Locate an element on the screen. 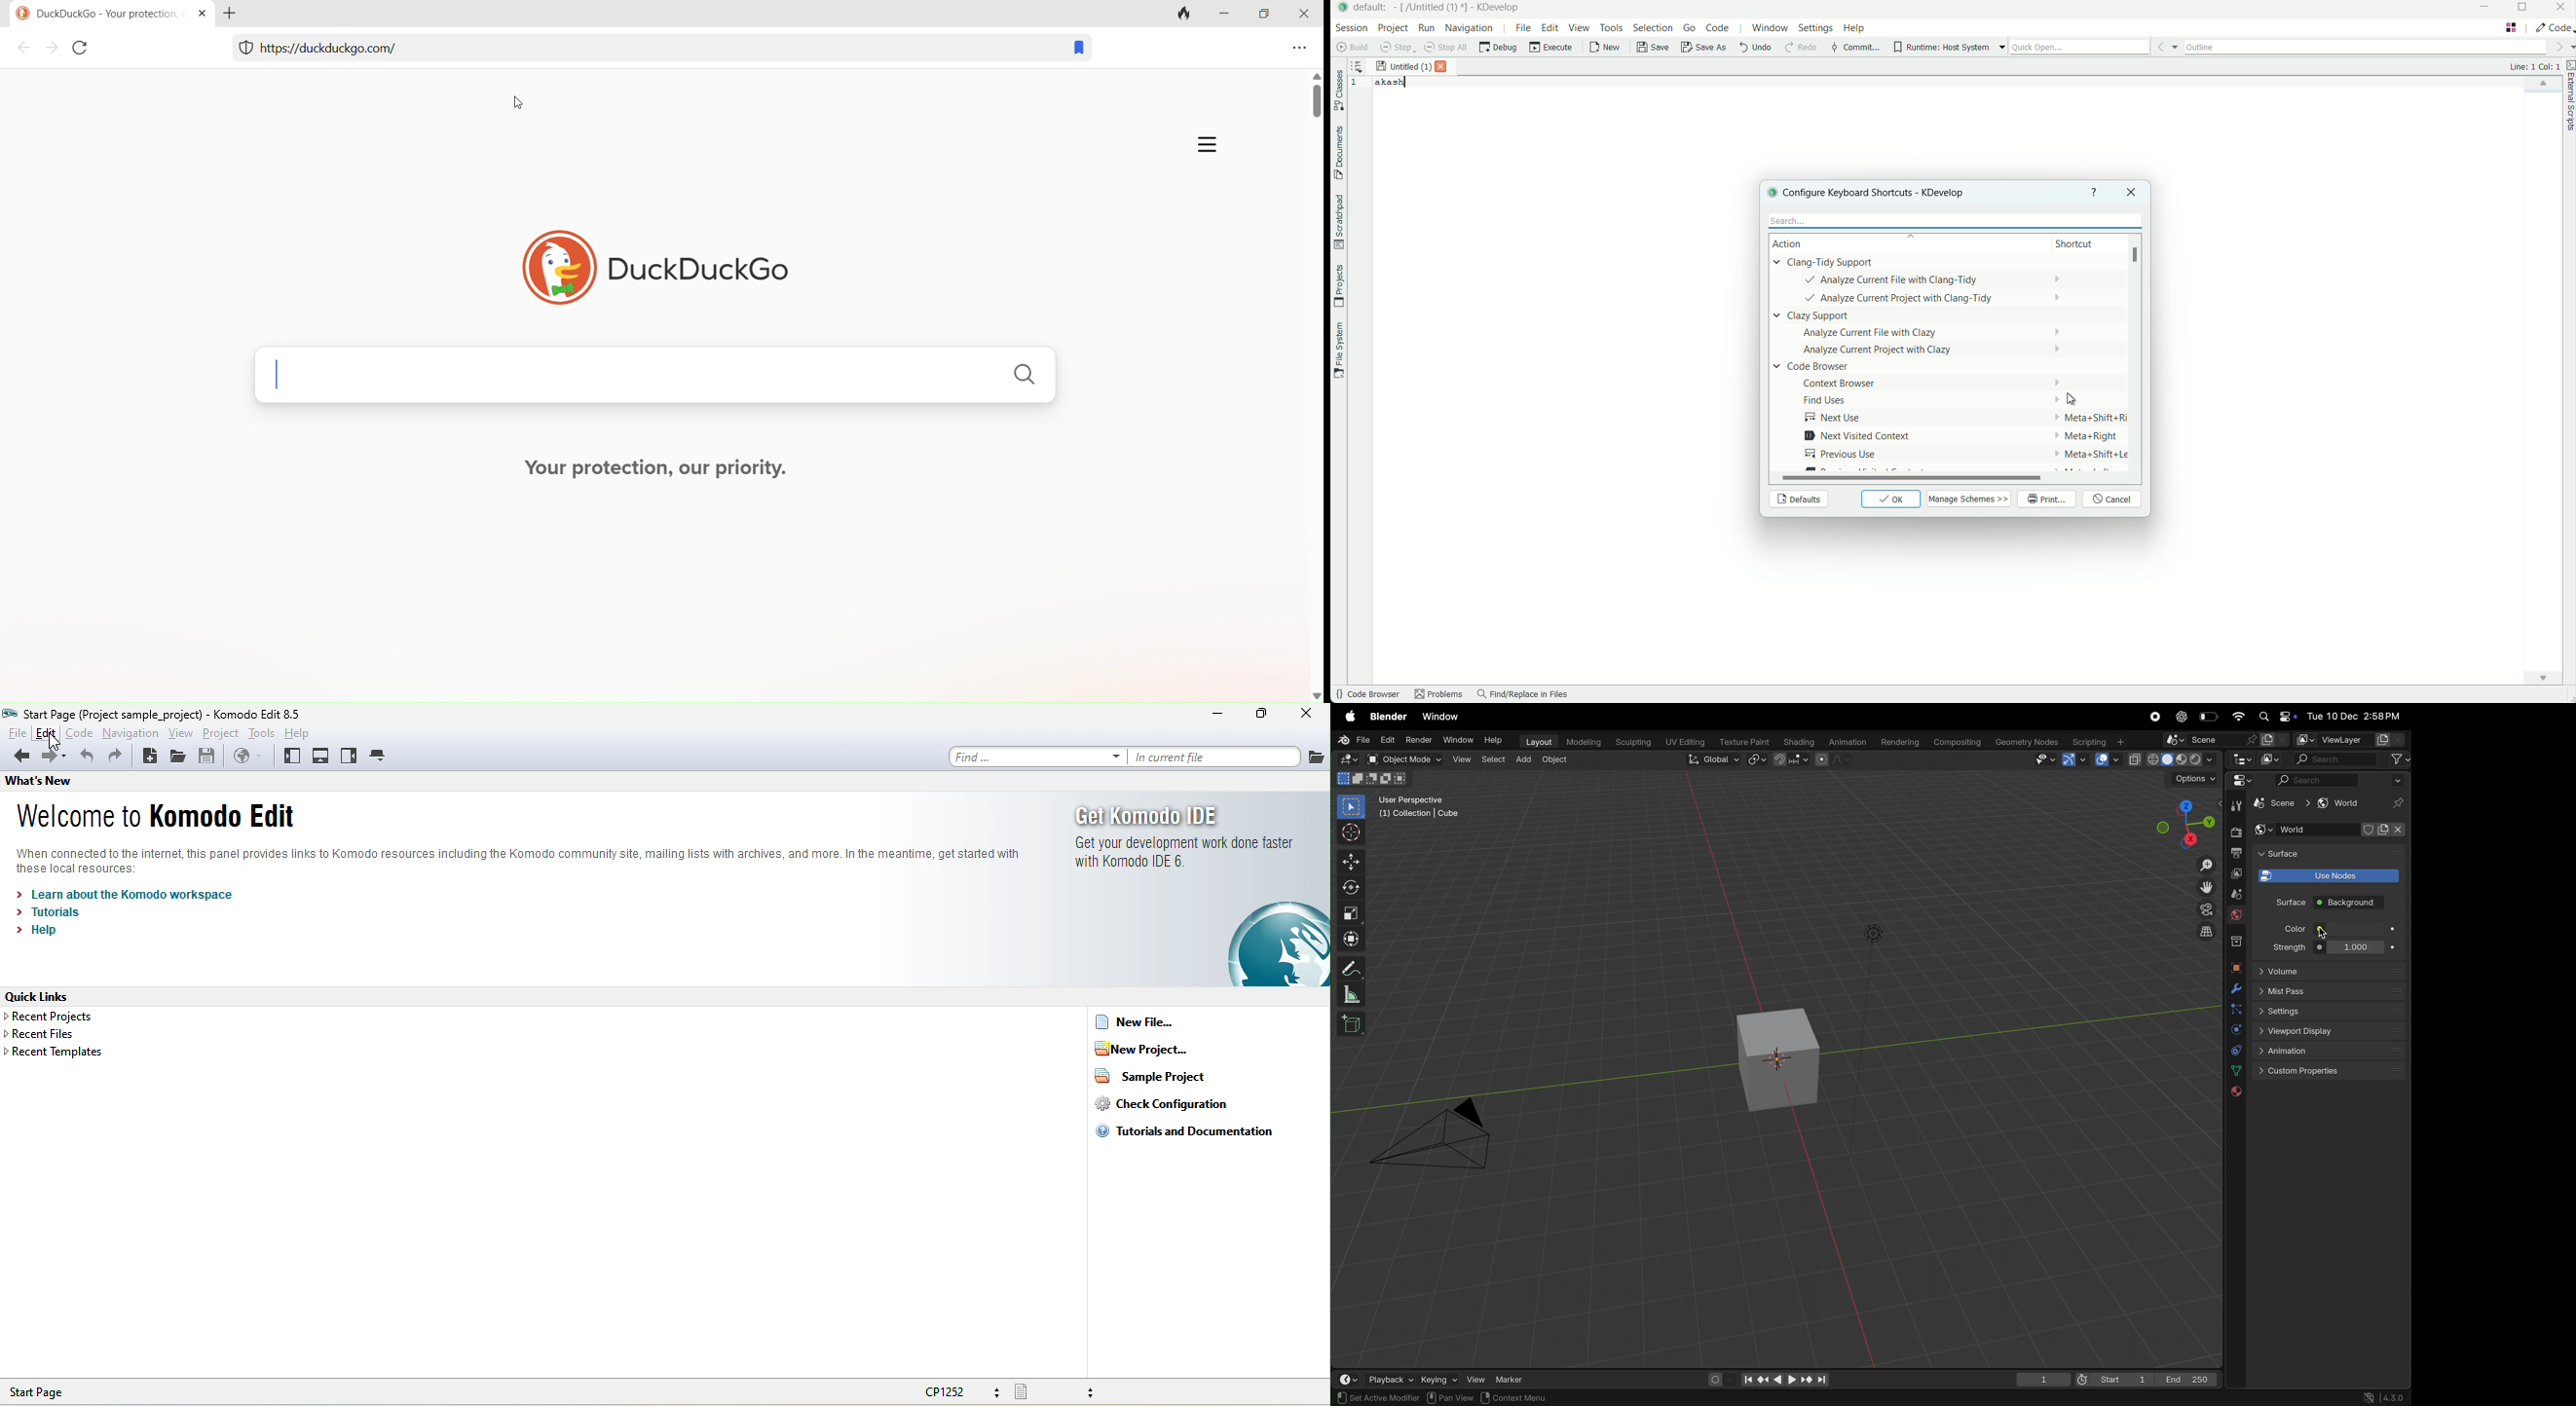 Image resolution: width=2576 pixels, height=1428 pixels. modifiers is located at coordinates (2235, 989).